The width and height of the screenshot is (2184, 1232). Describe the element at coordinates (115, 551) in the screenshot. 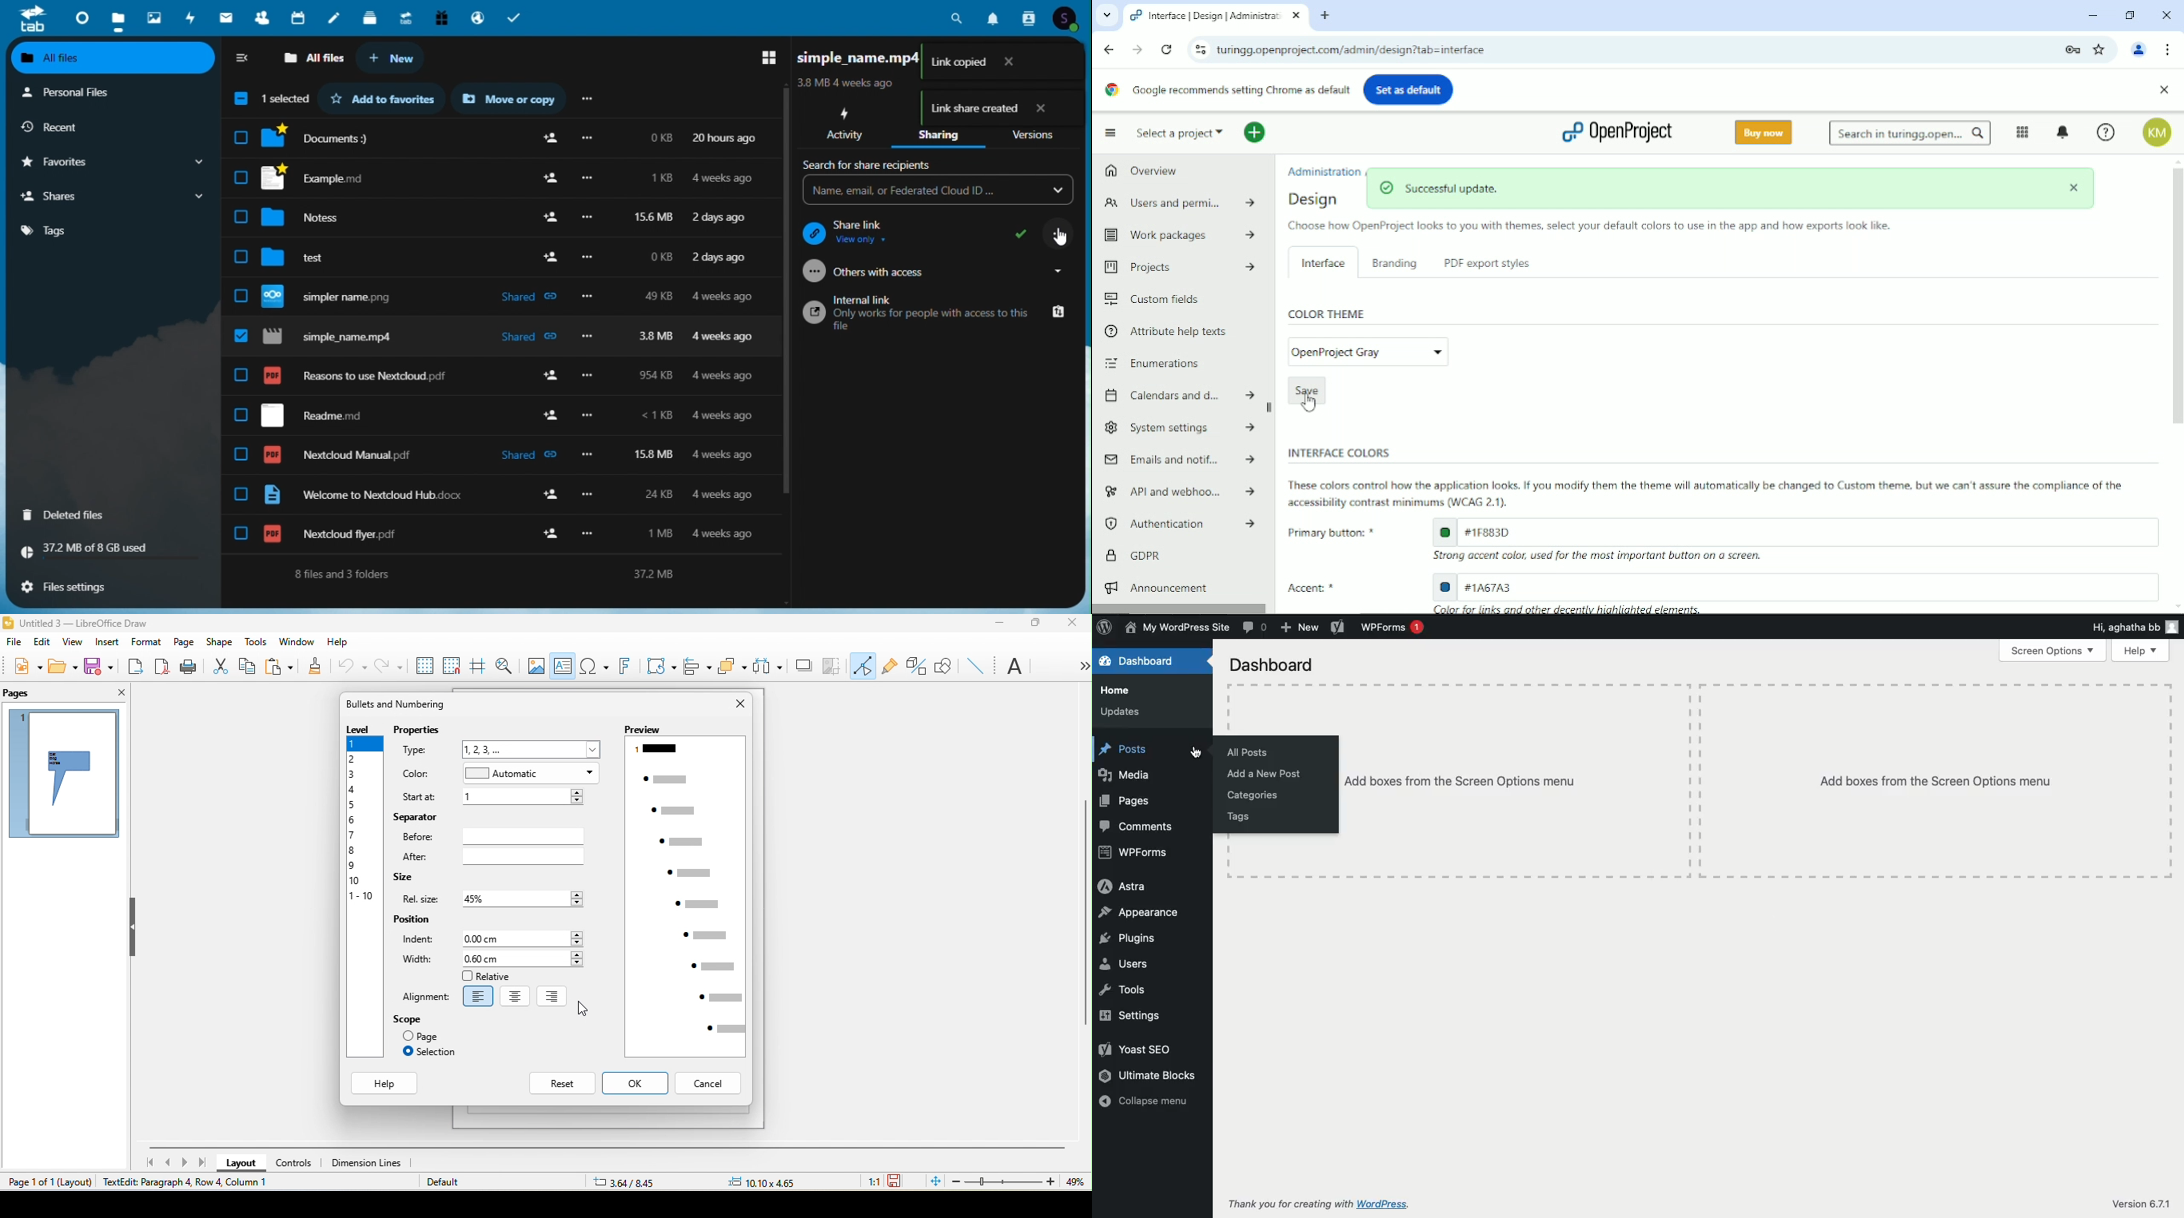

I see `Storage` at that location.